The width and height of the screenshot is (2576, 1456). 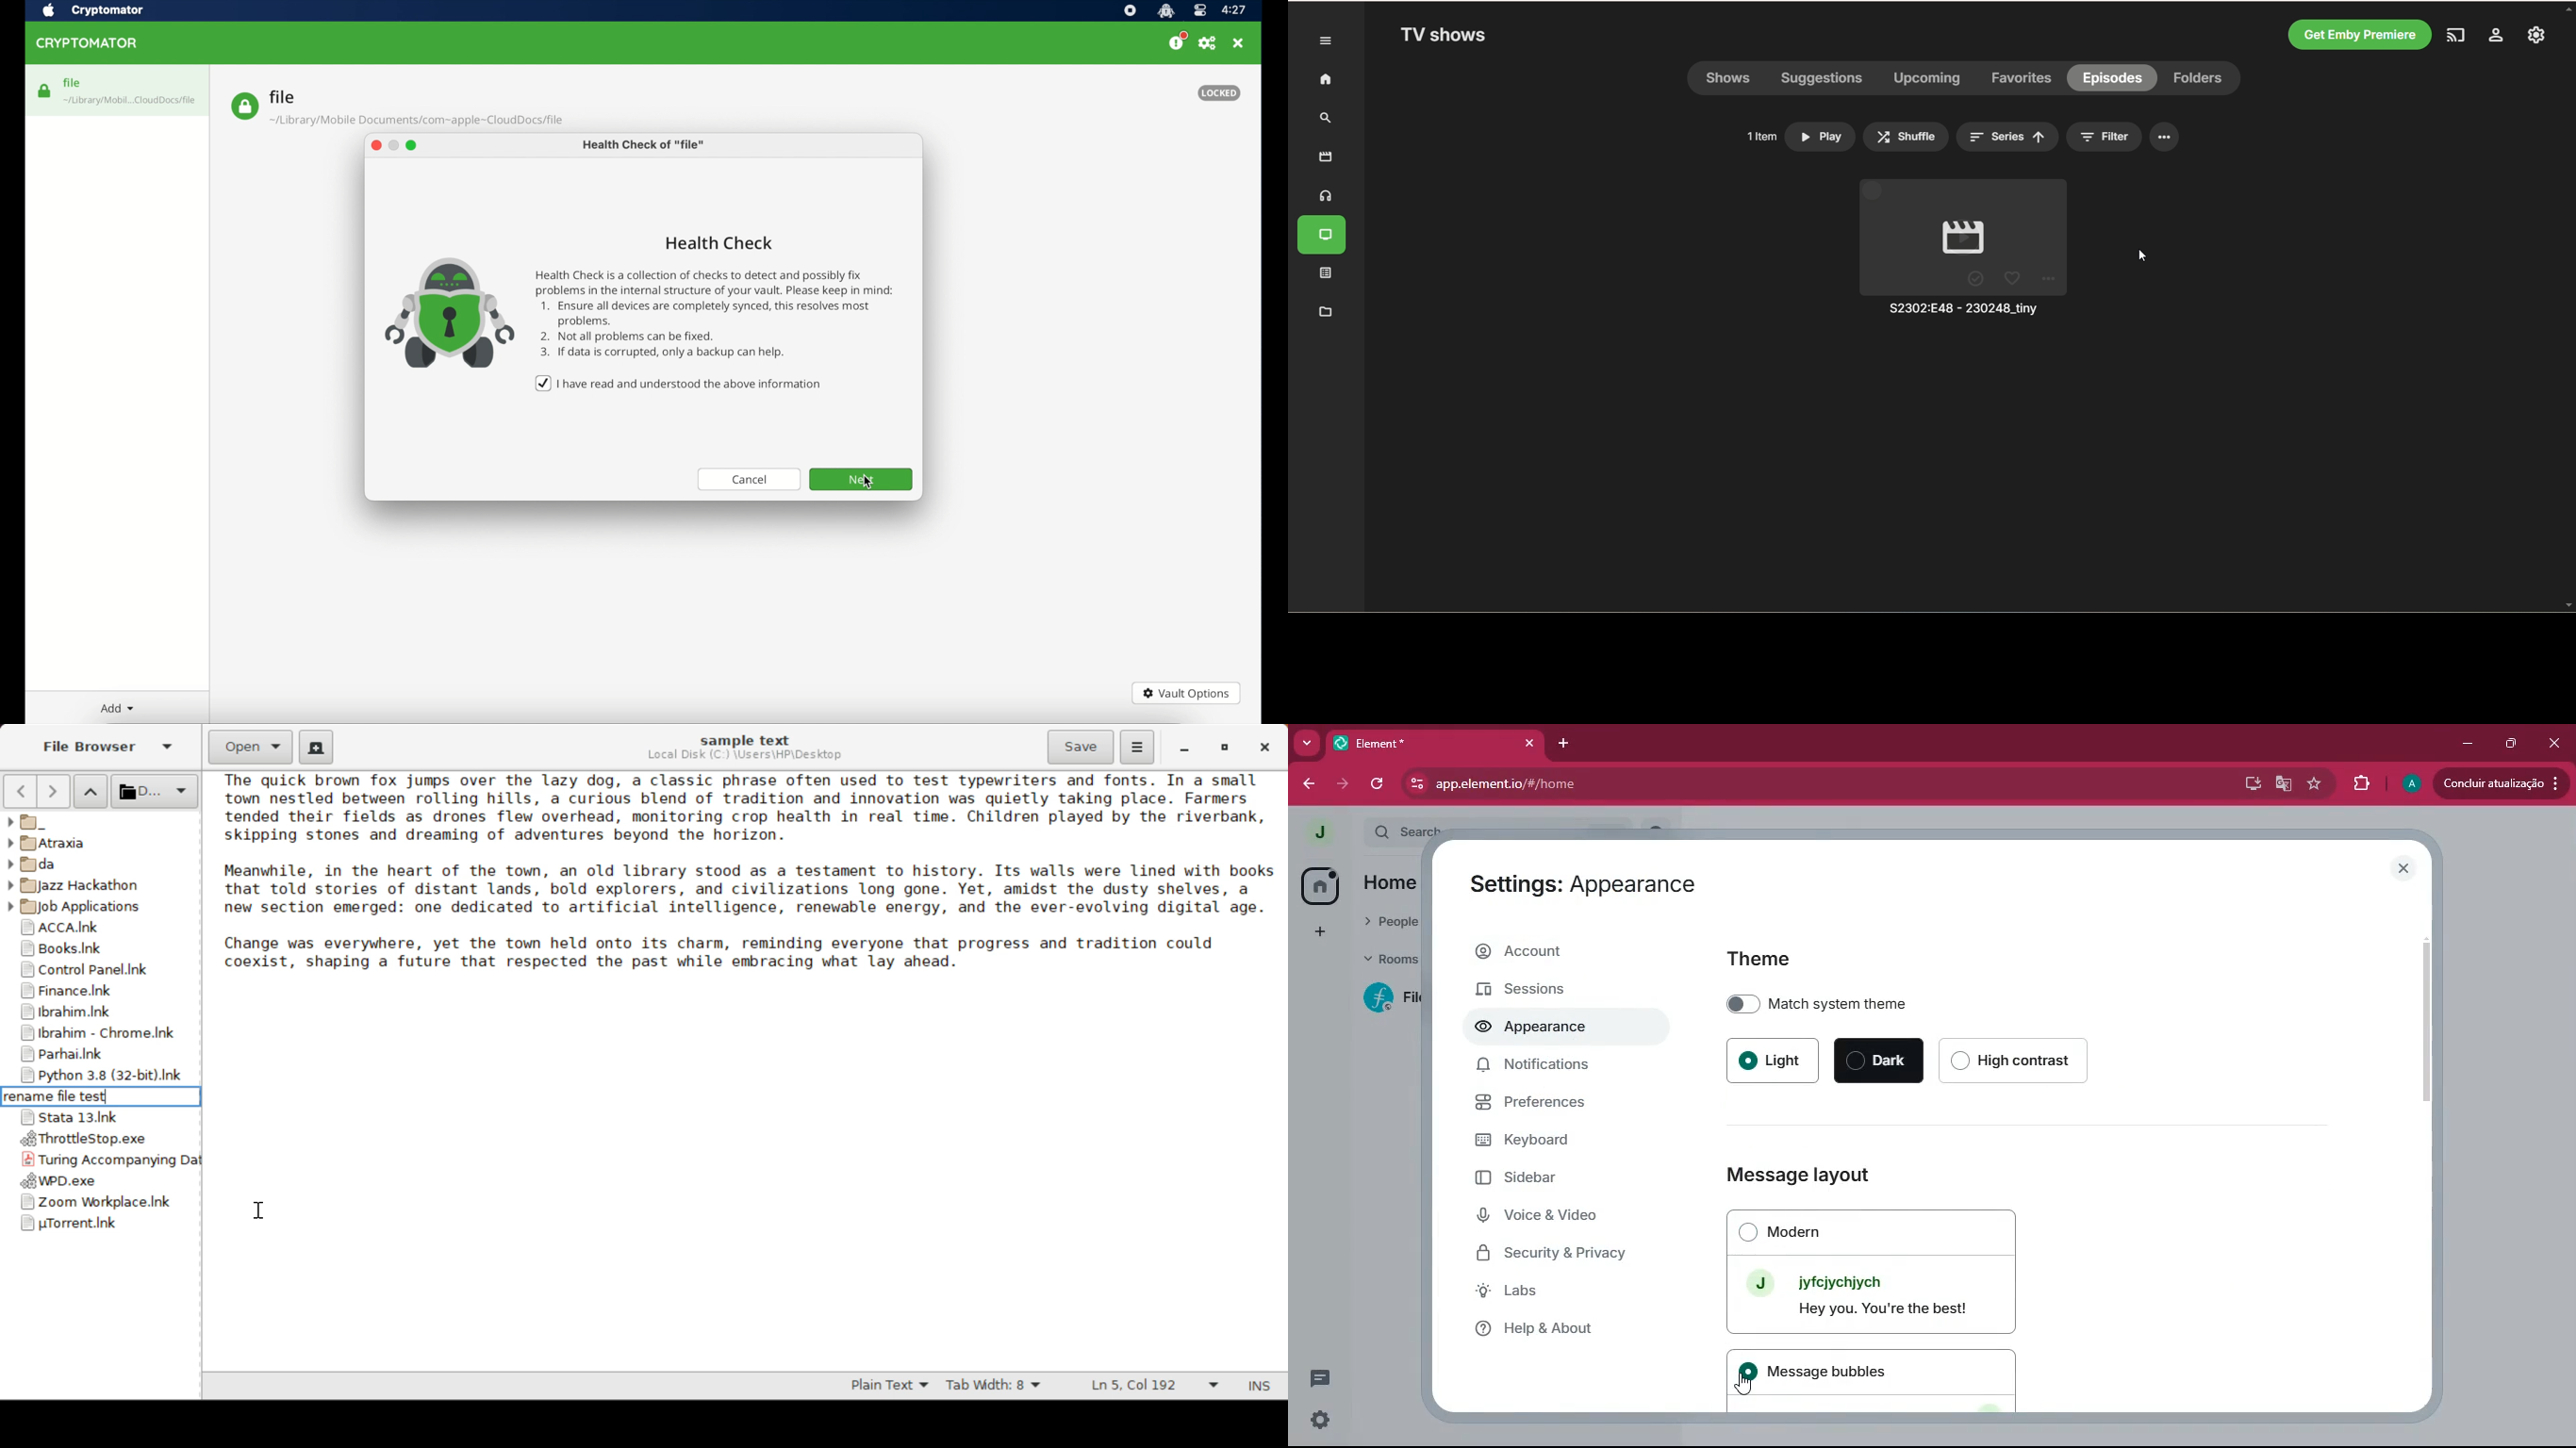 What do you see at coordinates (1824, 79) in the screenshot?
I see `suggestions` at bounding box center [1824, 79].